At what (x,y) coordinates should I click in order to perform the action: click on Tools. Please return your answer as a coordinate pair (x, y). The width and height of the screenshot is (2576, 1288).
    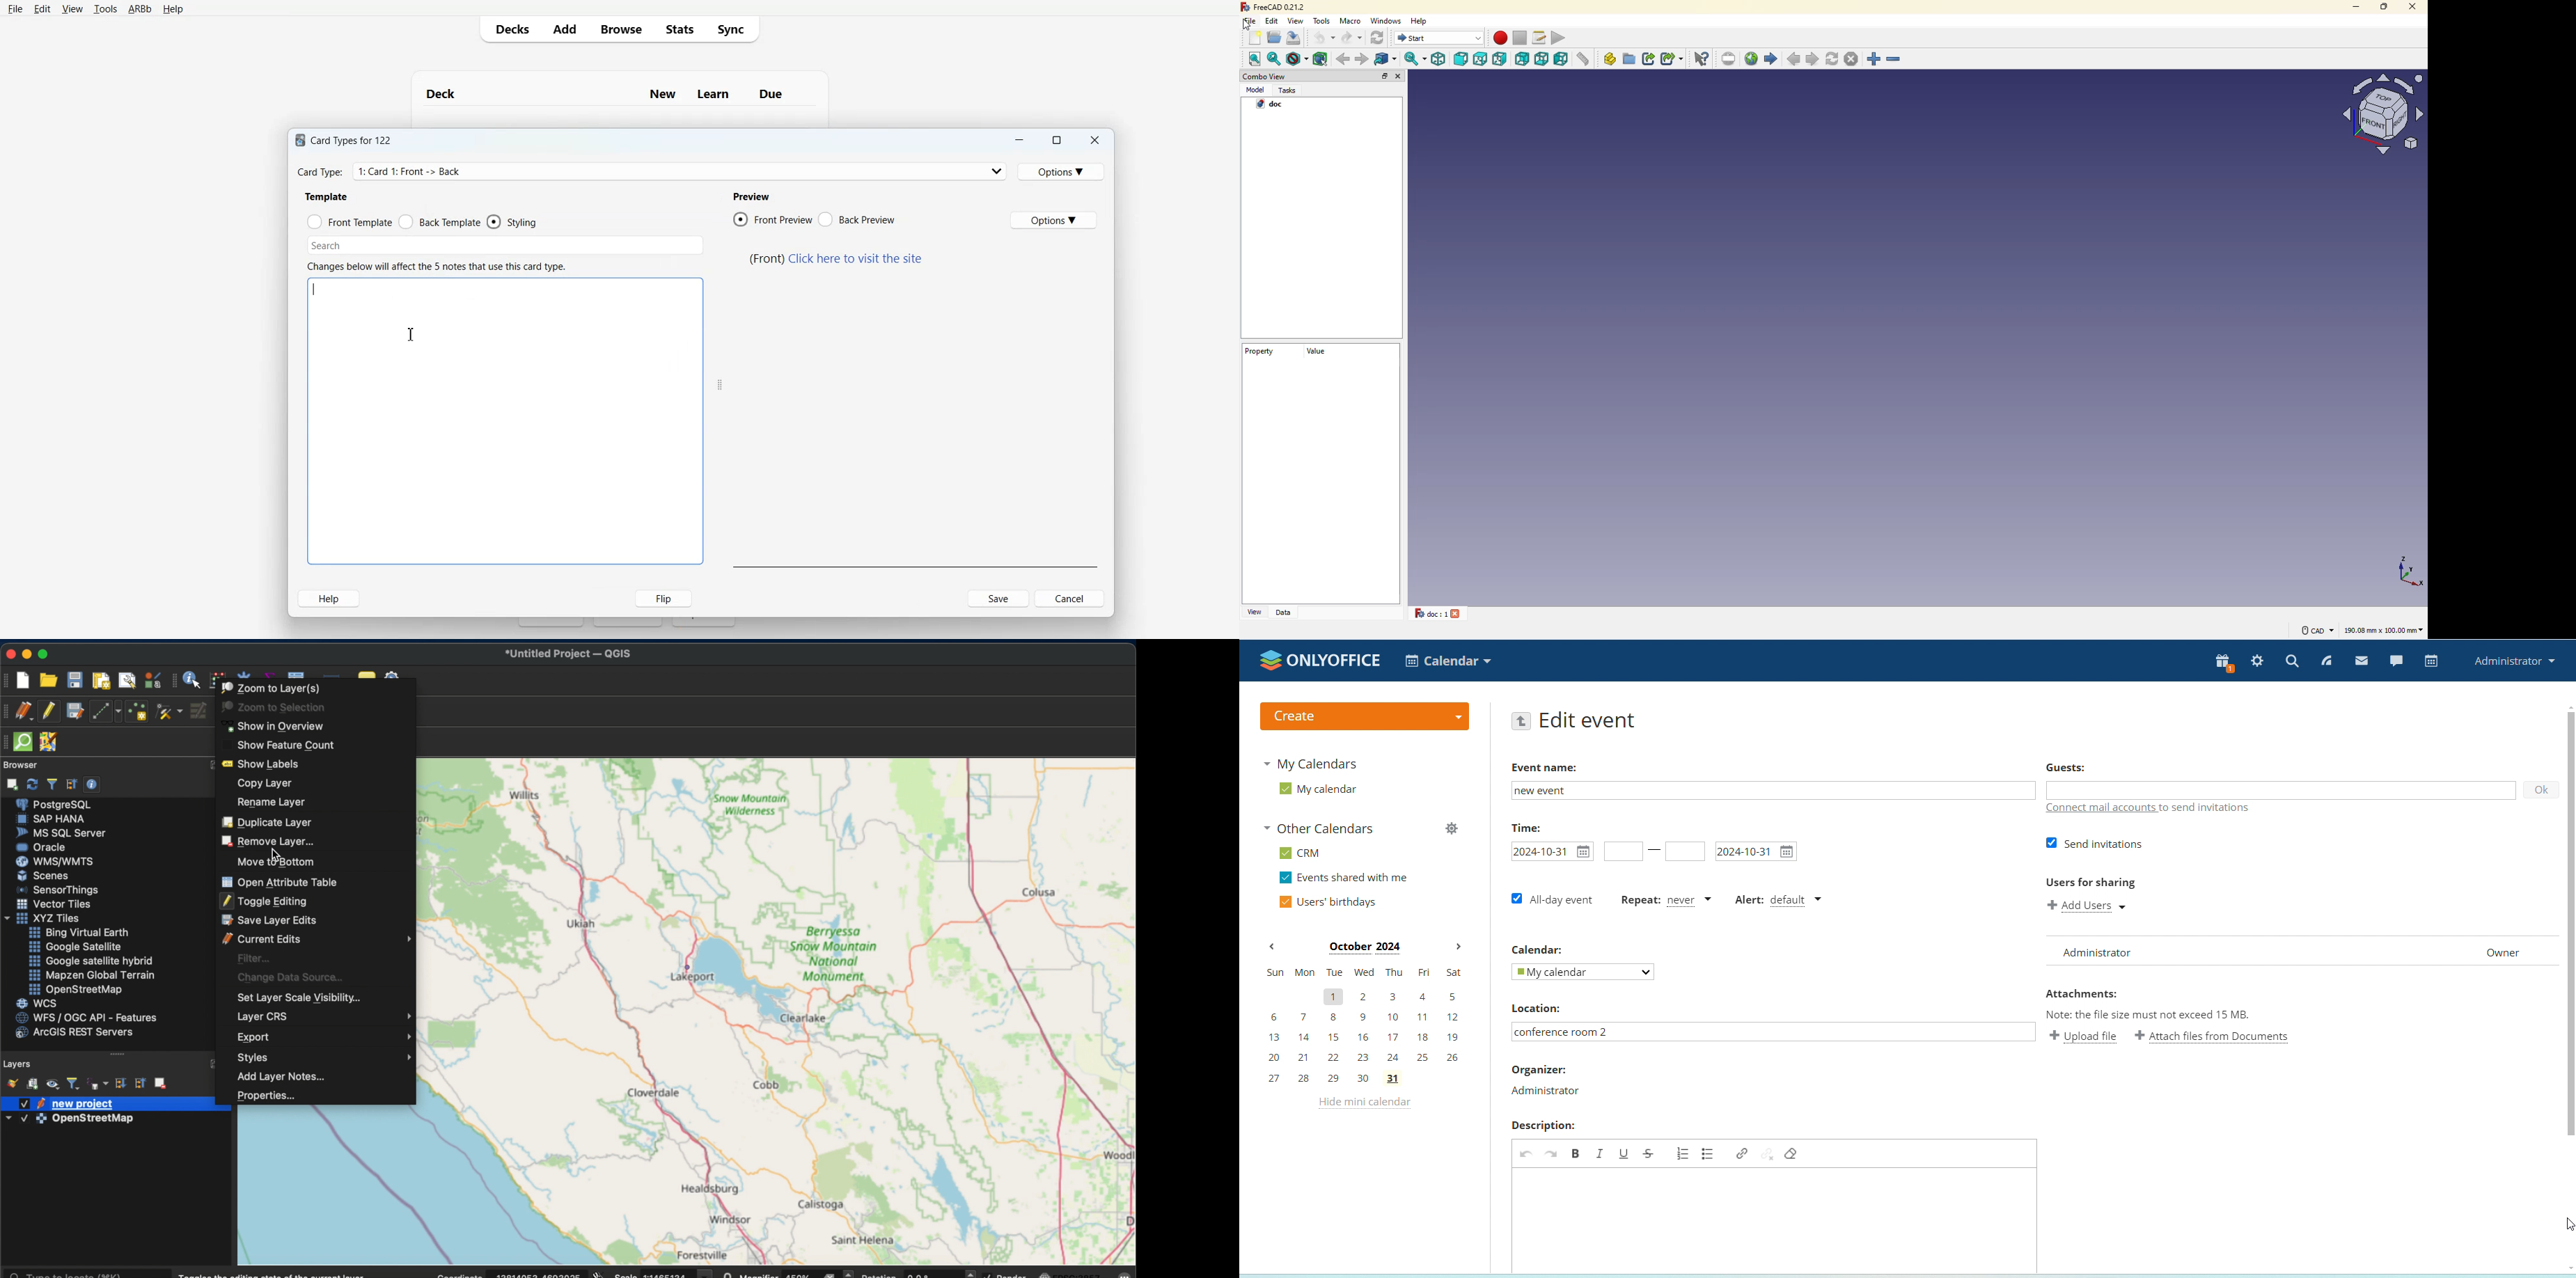
    Looking at the image, I should click on (105, 9).